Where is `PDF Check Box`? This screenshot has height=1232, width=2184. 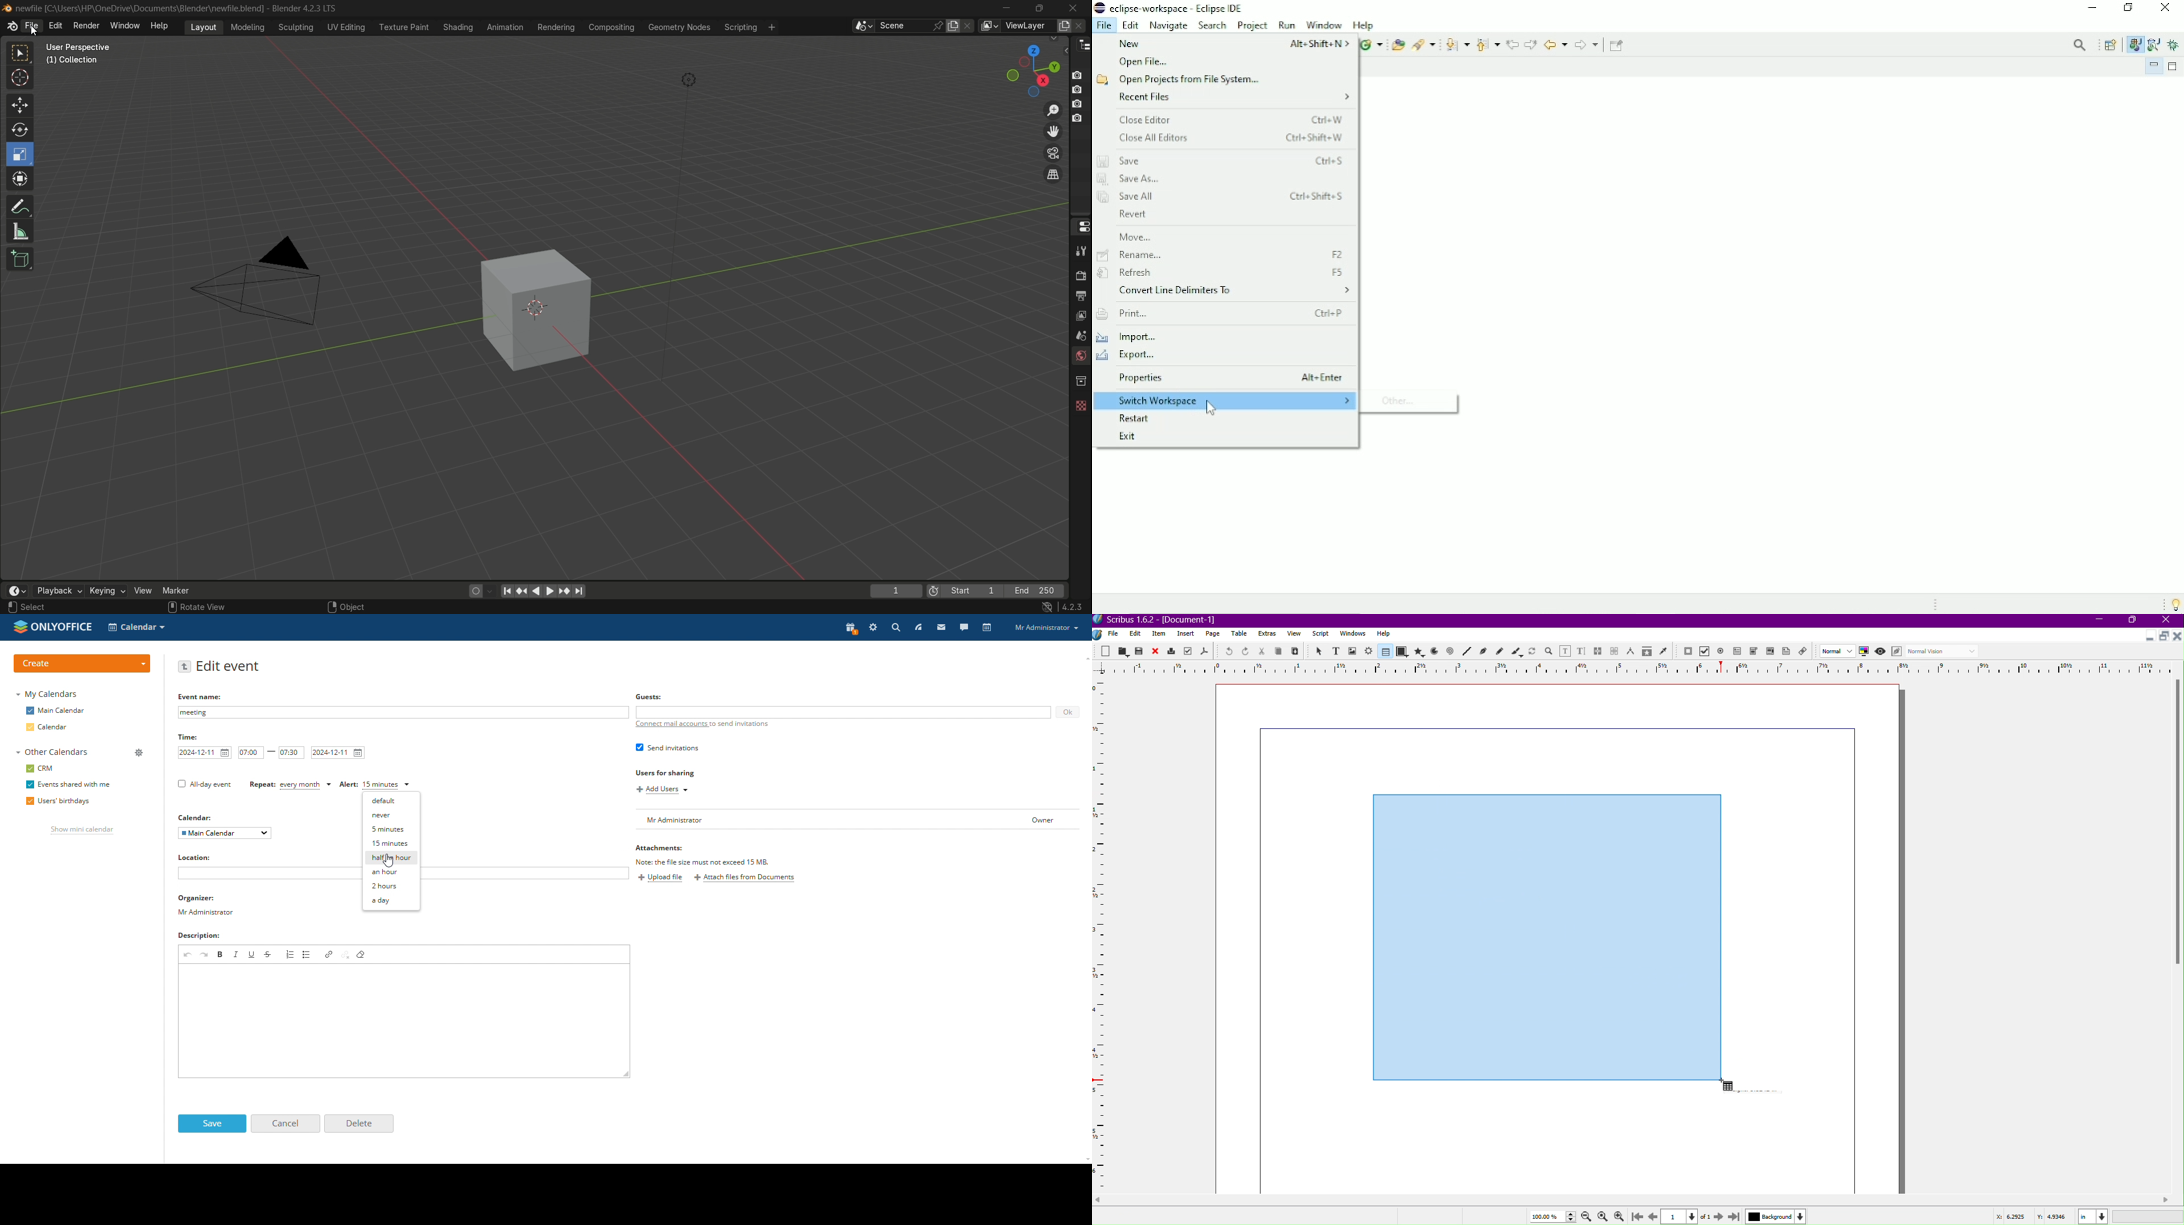
PDF Check Box is located at coordinates (1706, 652).